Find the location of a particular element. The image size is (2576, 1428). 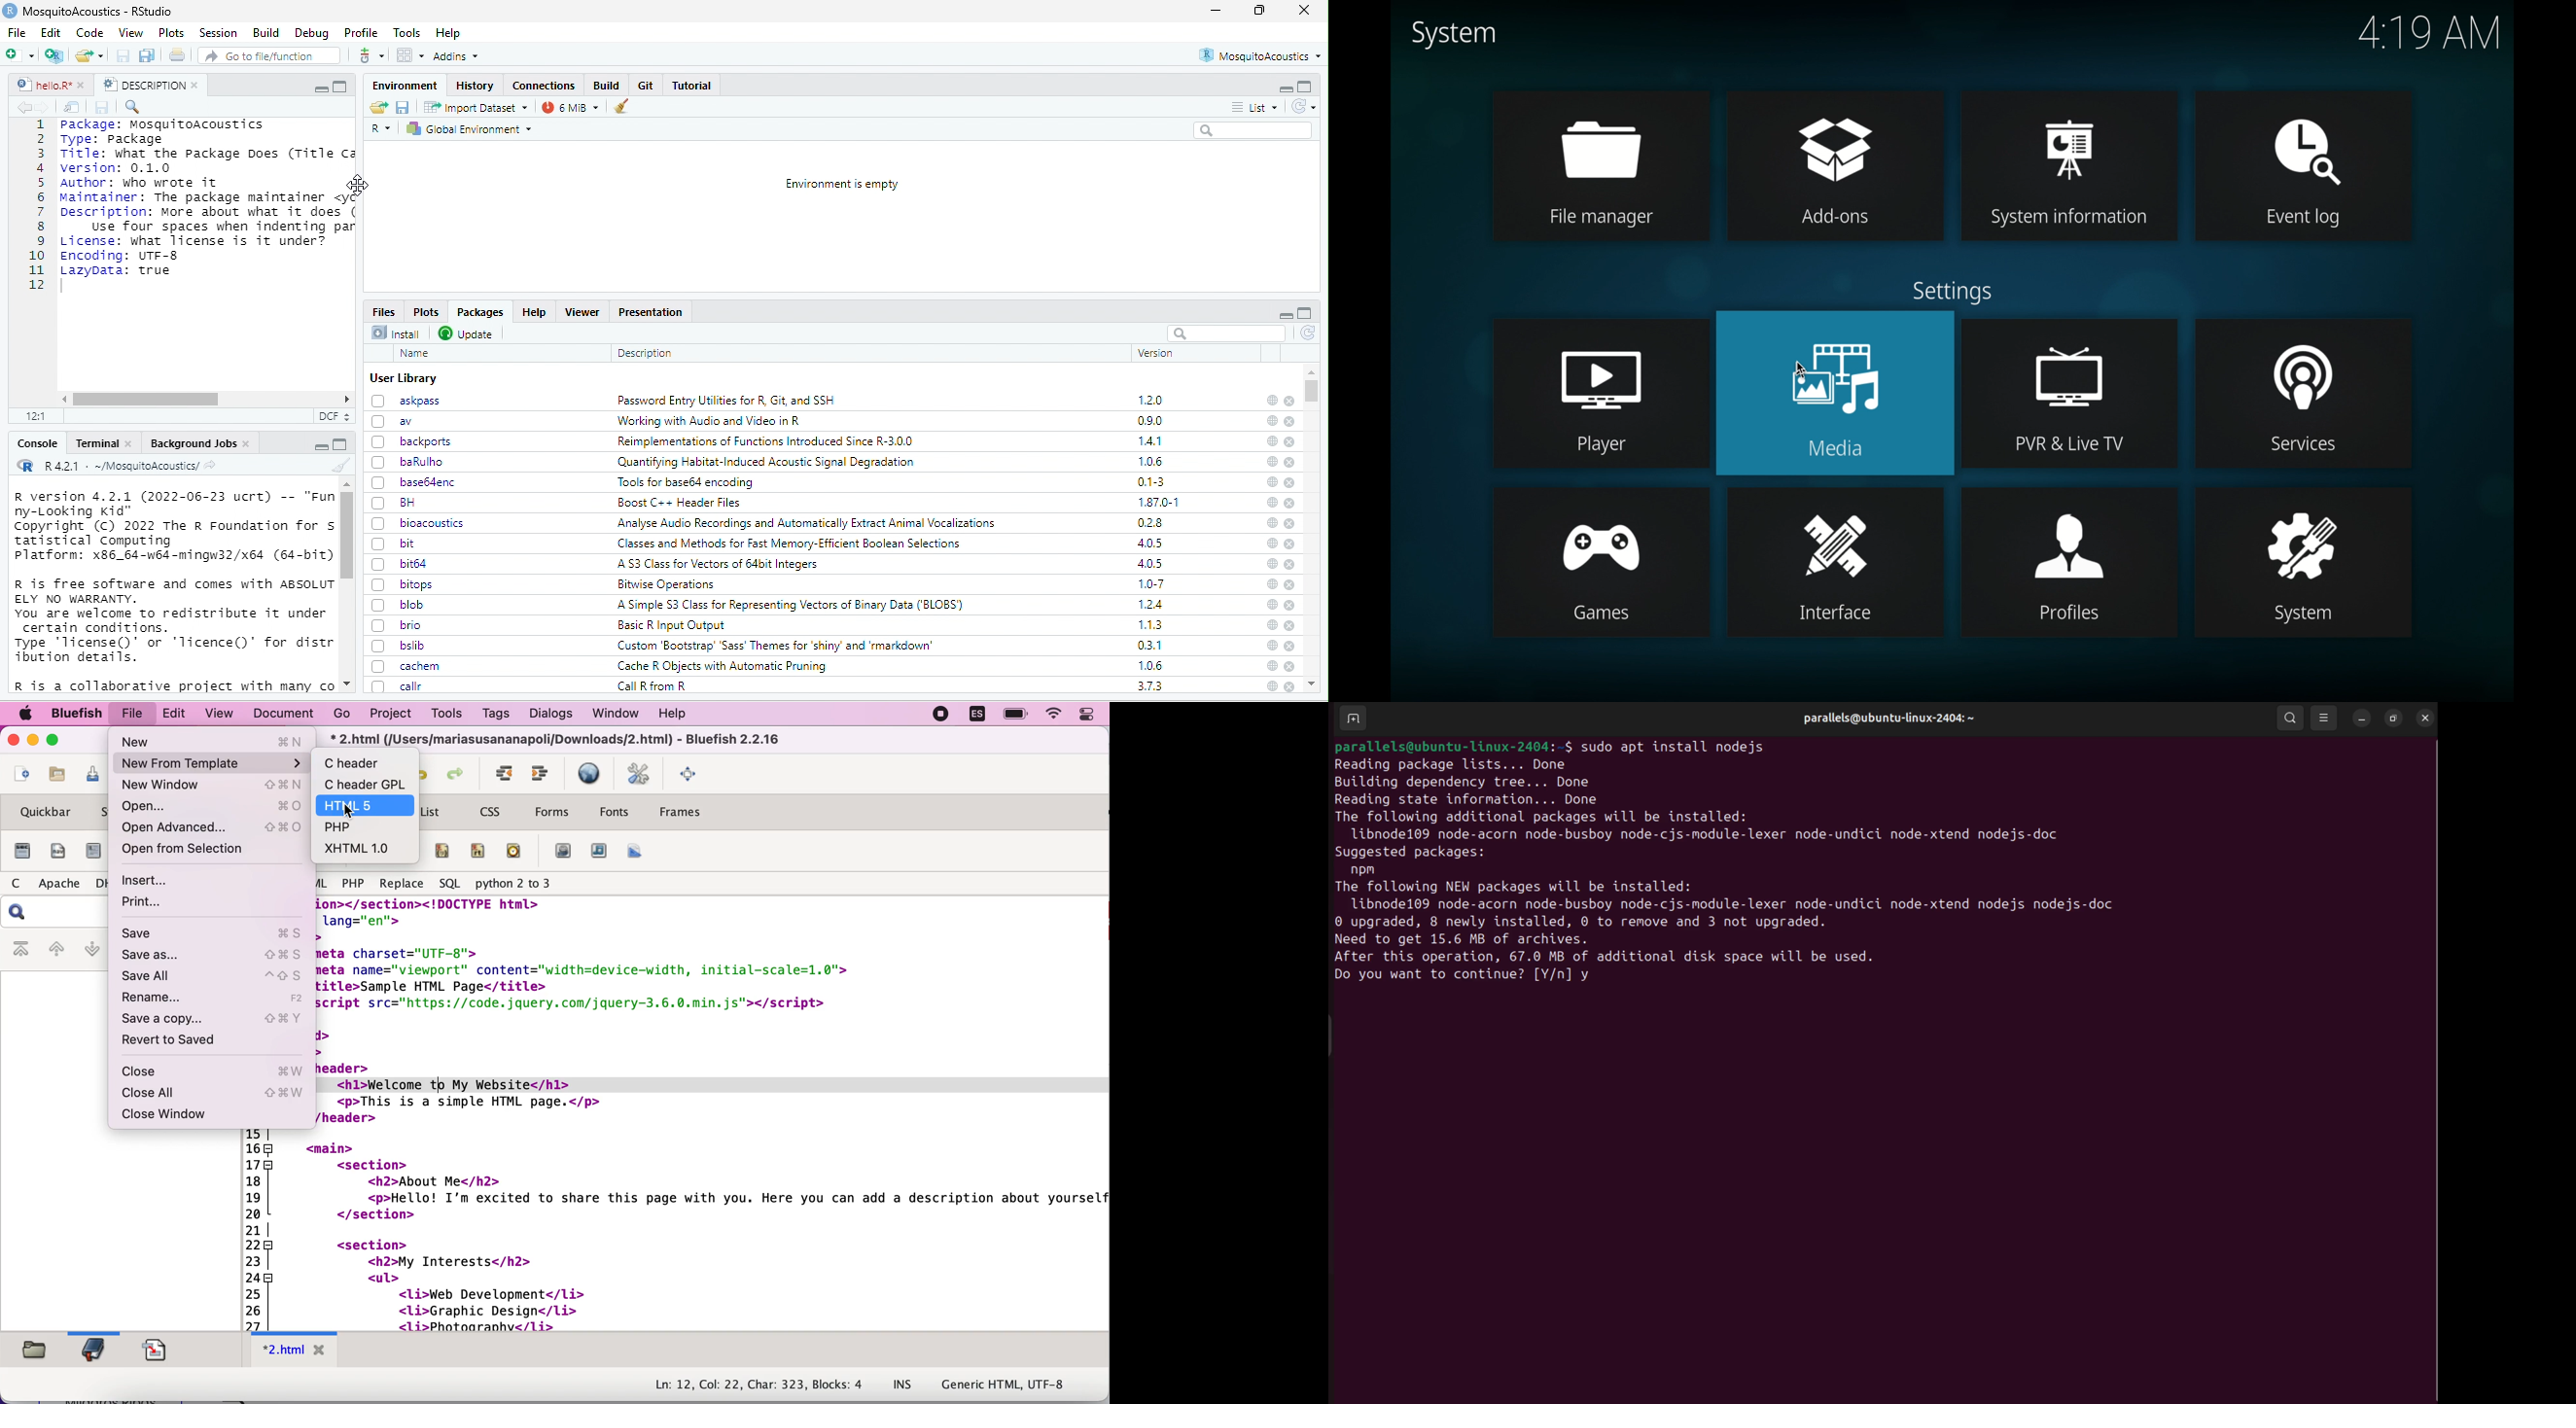

SQL is located at coordinates (450, 884).